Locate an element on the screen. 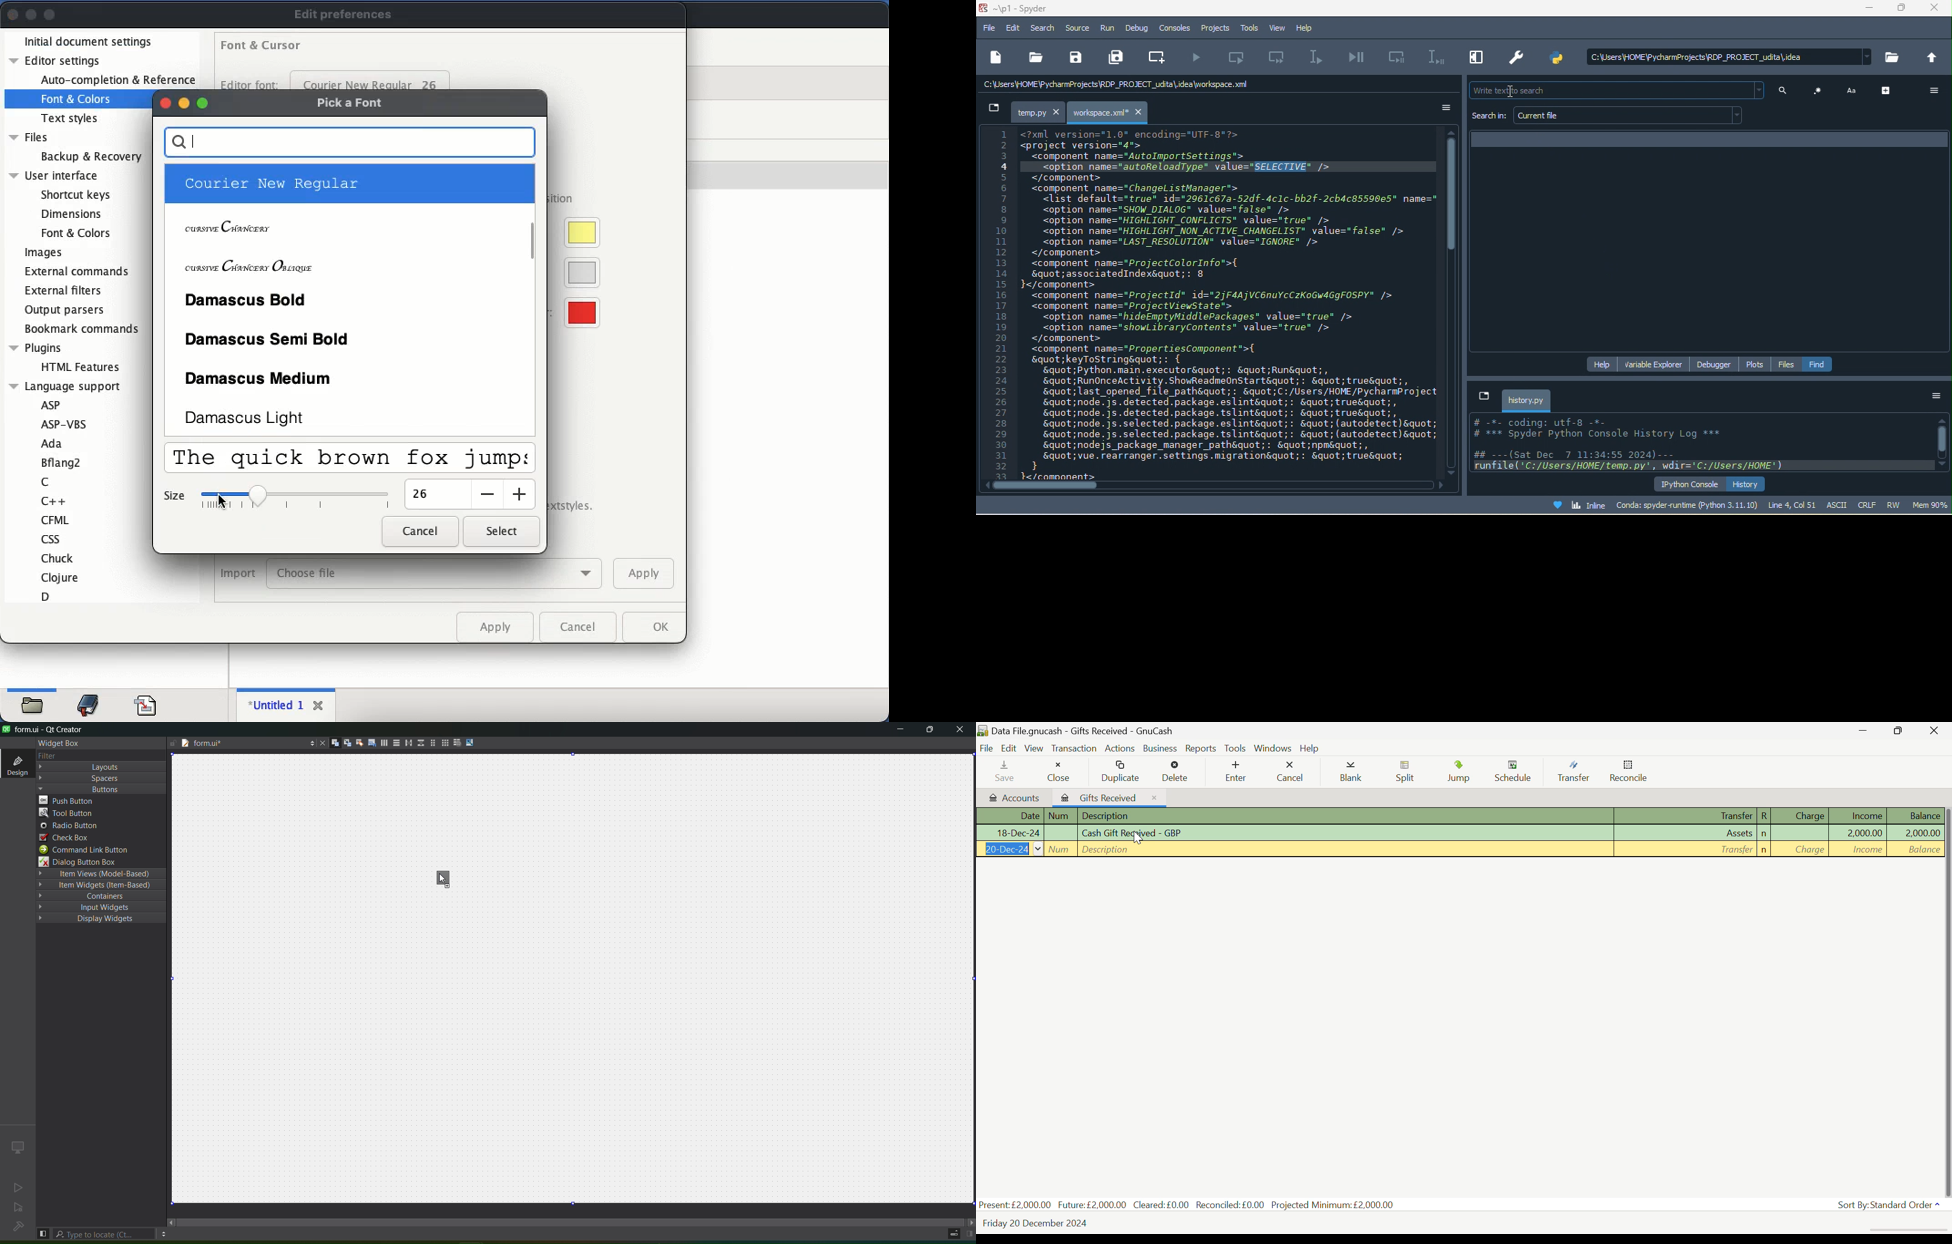  cunsng Crancenr is located at coordinates (230, 228).